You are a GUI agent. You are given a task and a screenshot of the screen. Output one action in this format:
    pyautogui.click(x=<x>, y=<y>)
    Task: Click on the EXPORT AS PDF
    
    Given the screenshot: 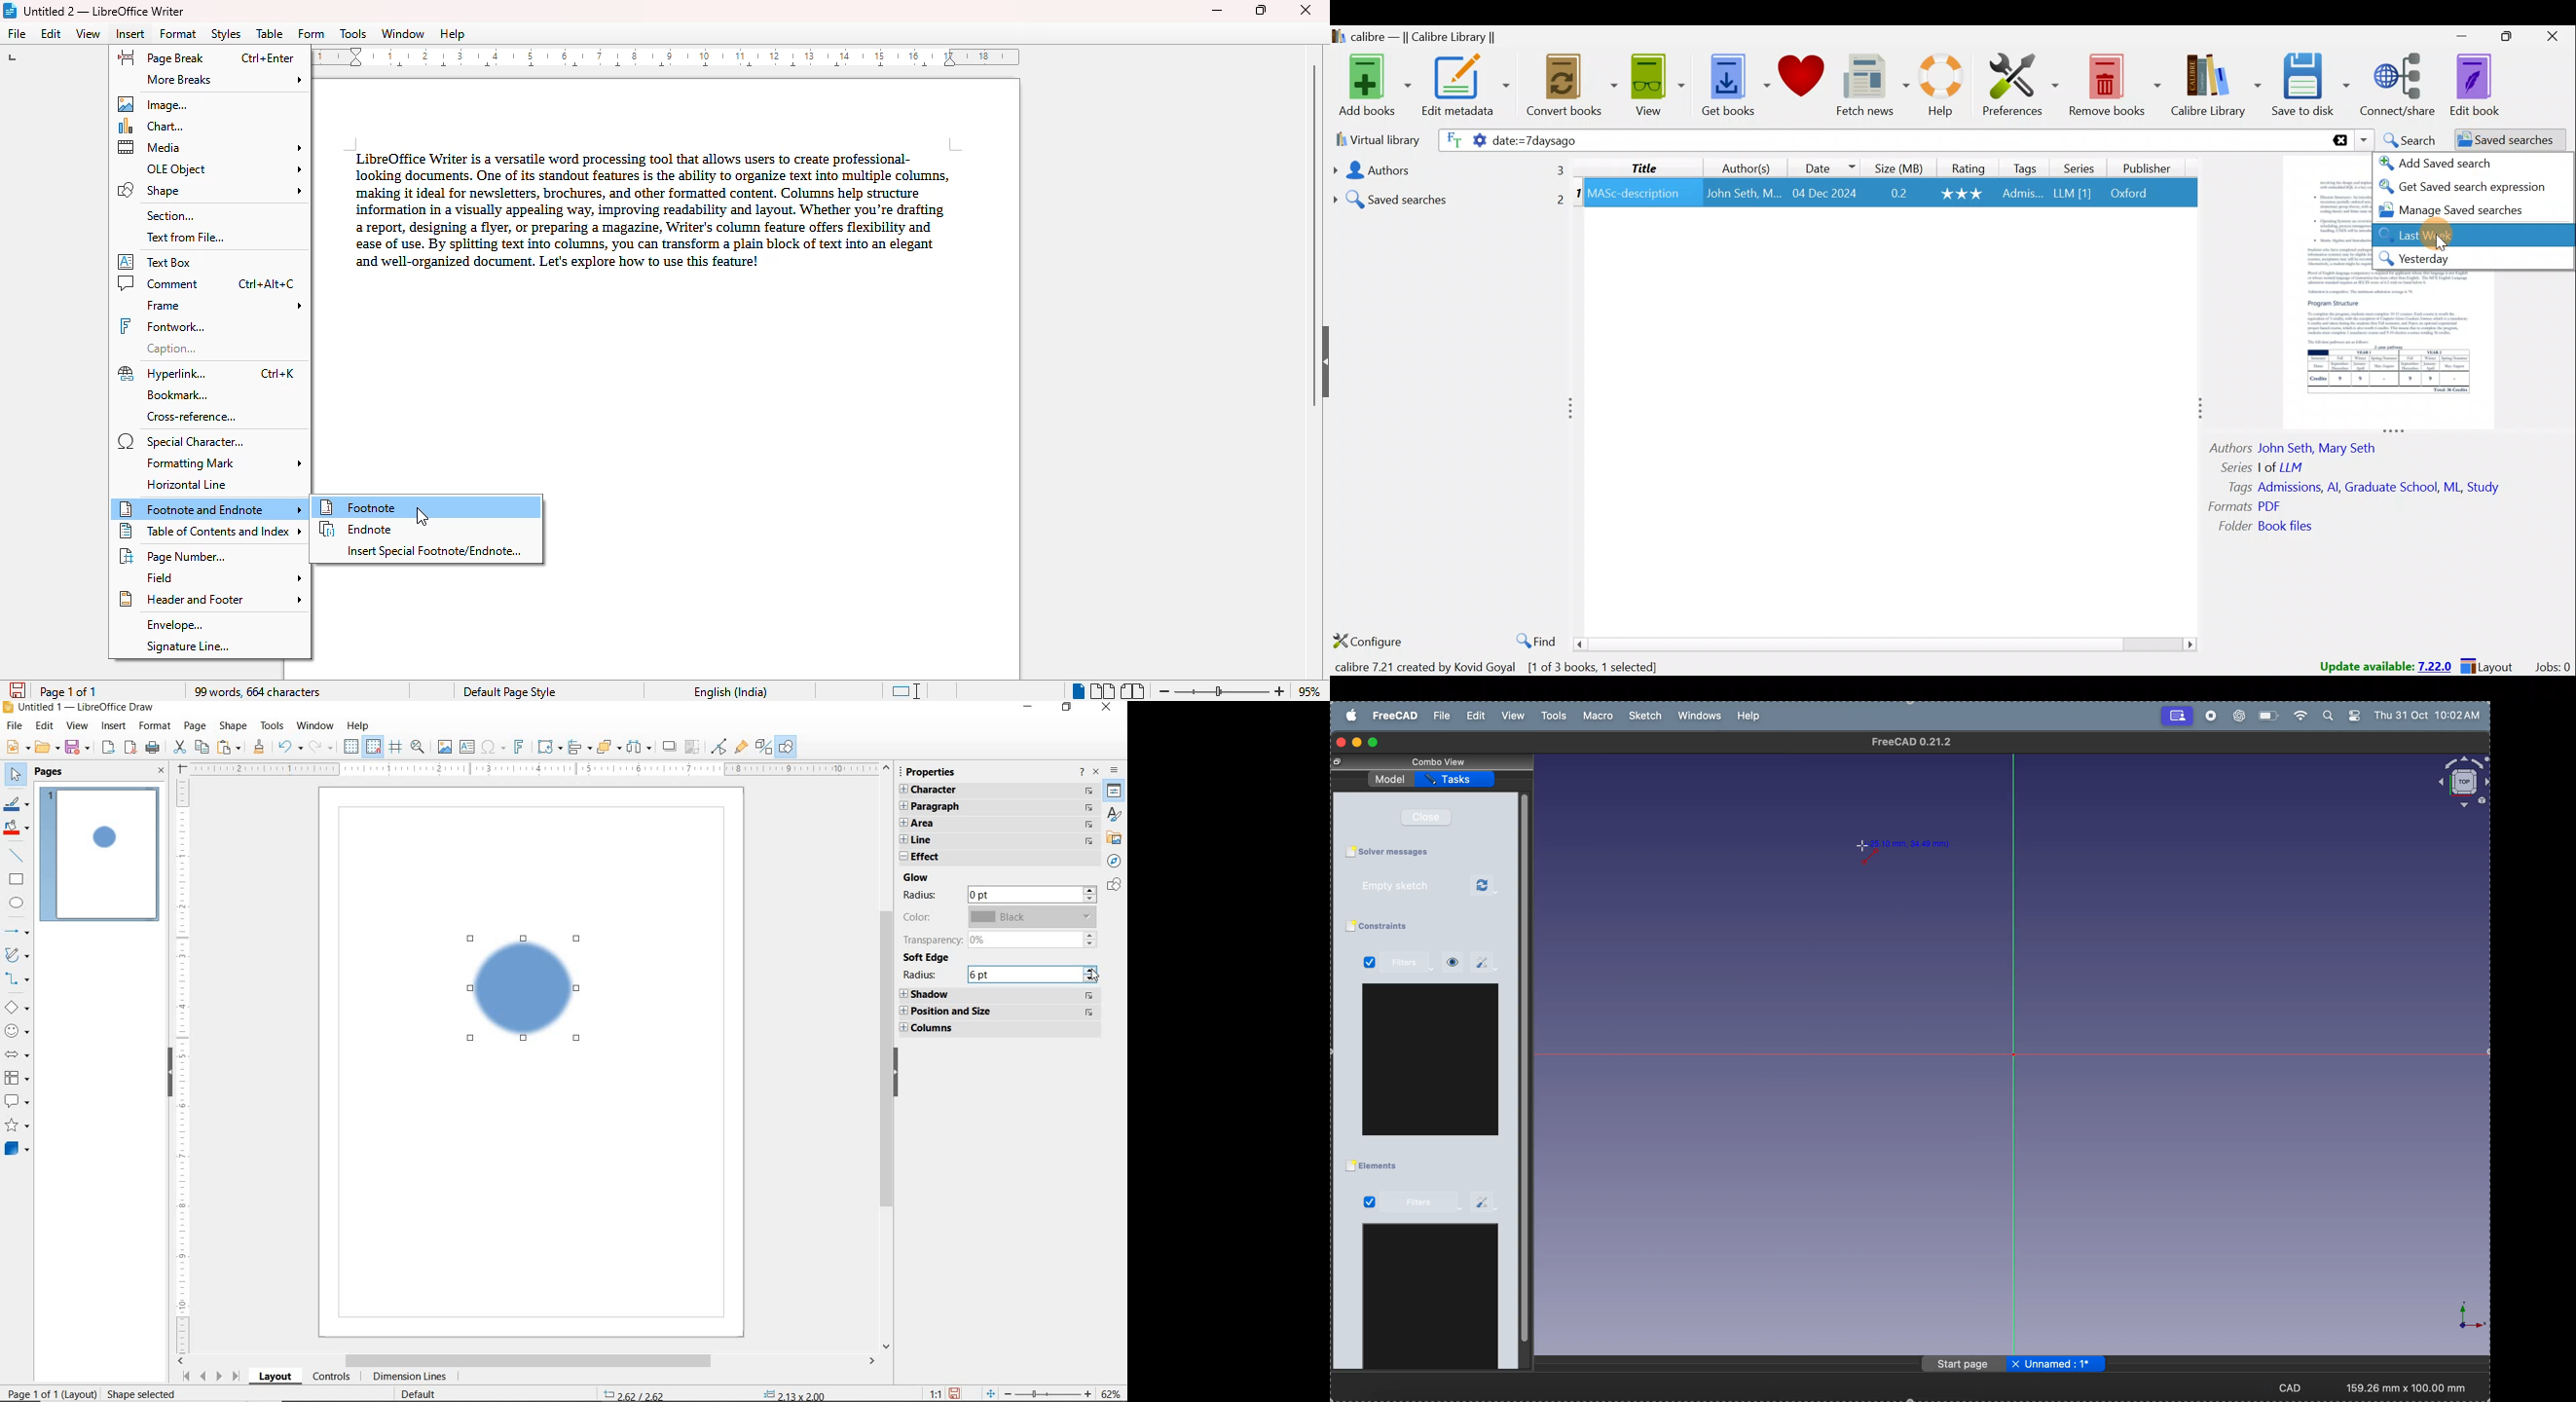 What is the action you would take?
    pyautogui.click(x=130, y=747)
    